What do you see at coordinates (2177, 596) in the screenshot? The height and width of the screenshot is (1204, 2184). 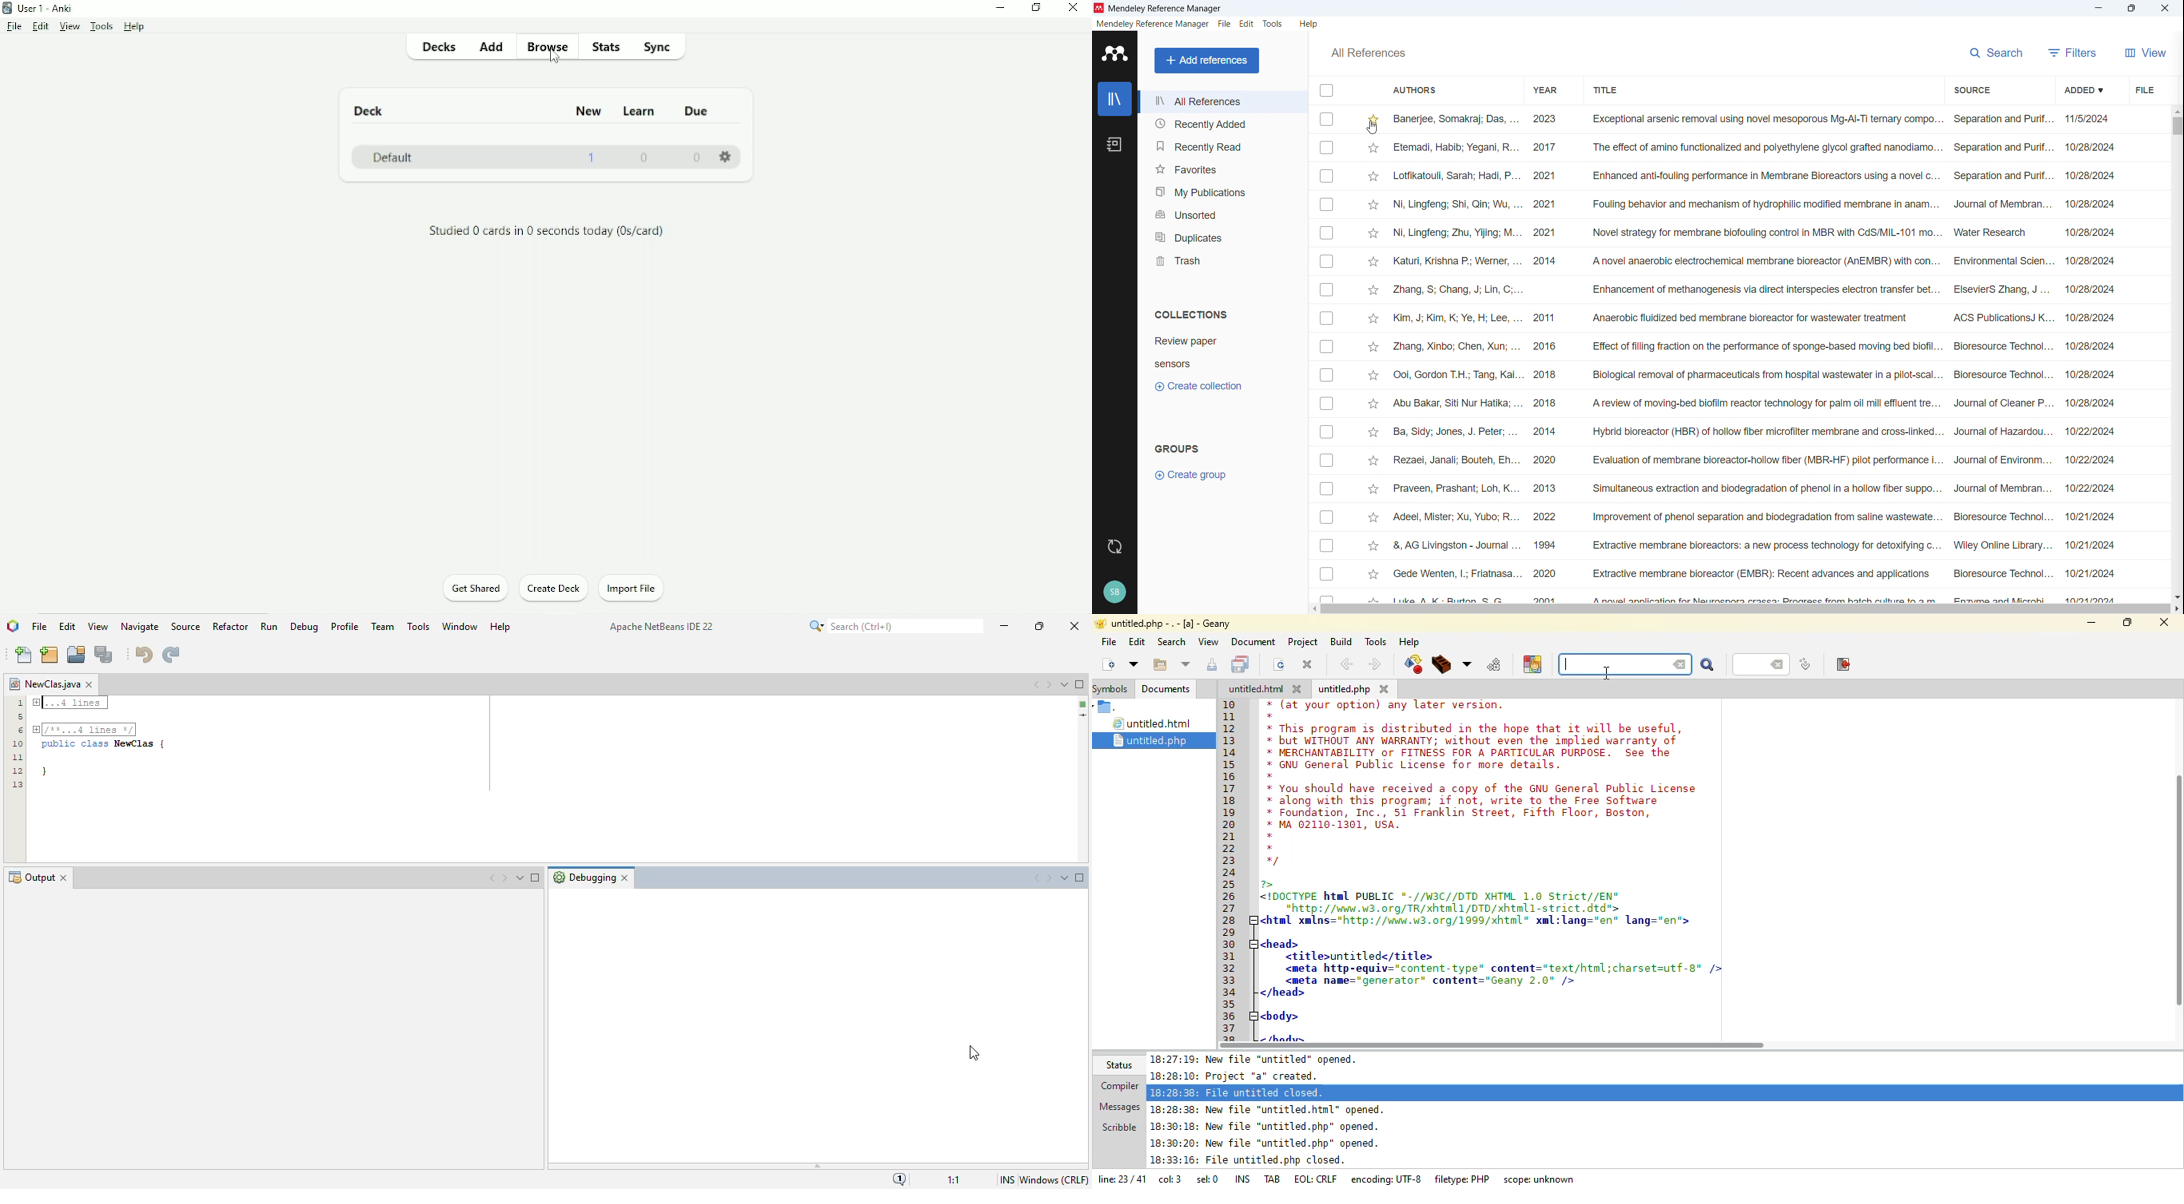 I see `Scroll down ` at bounding box center [2177, 596].